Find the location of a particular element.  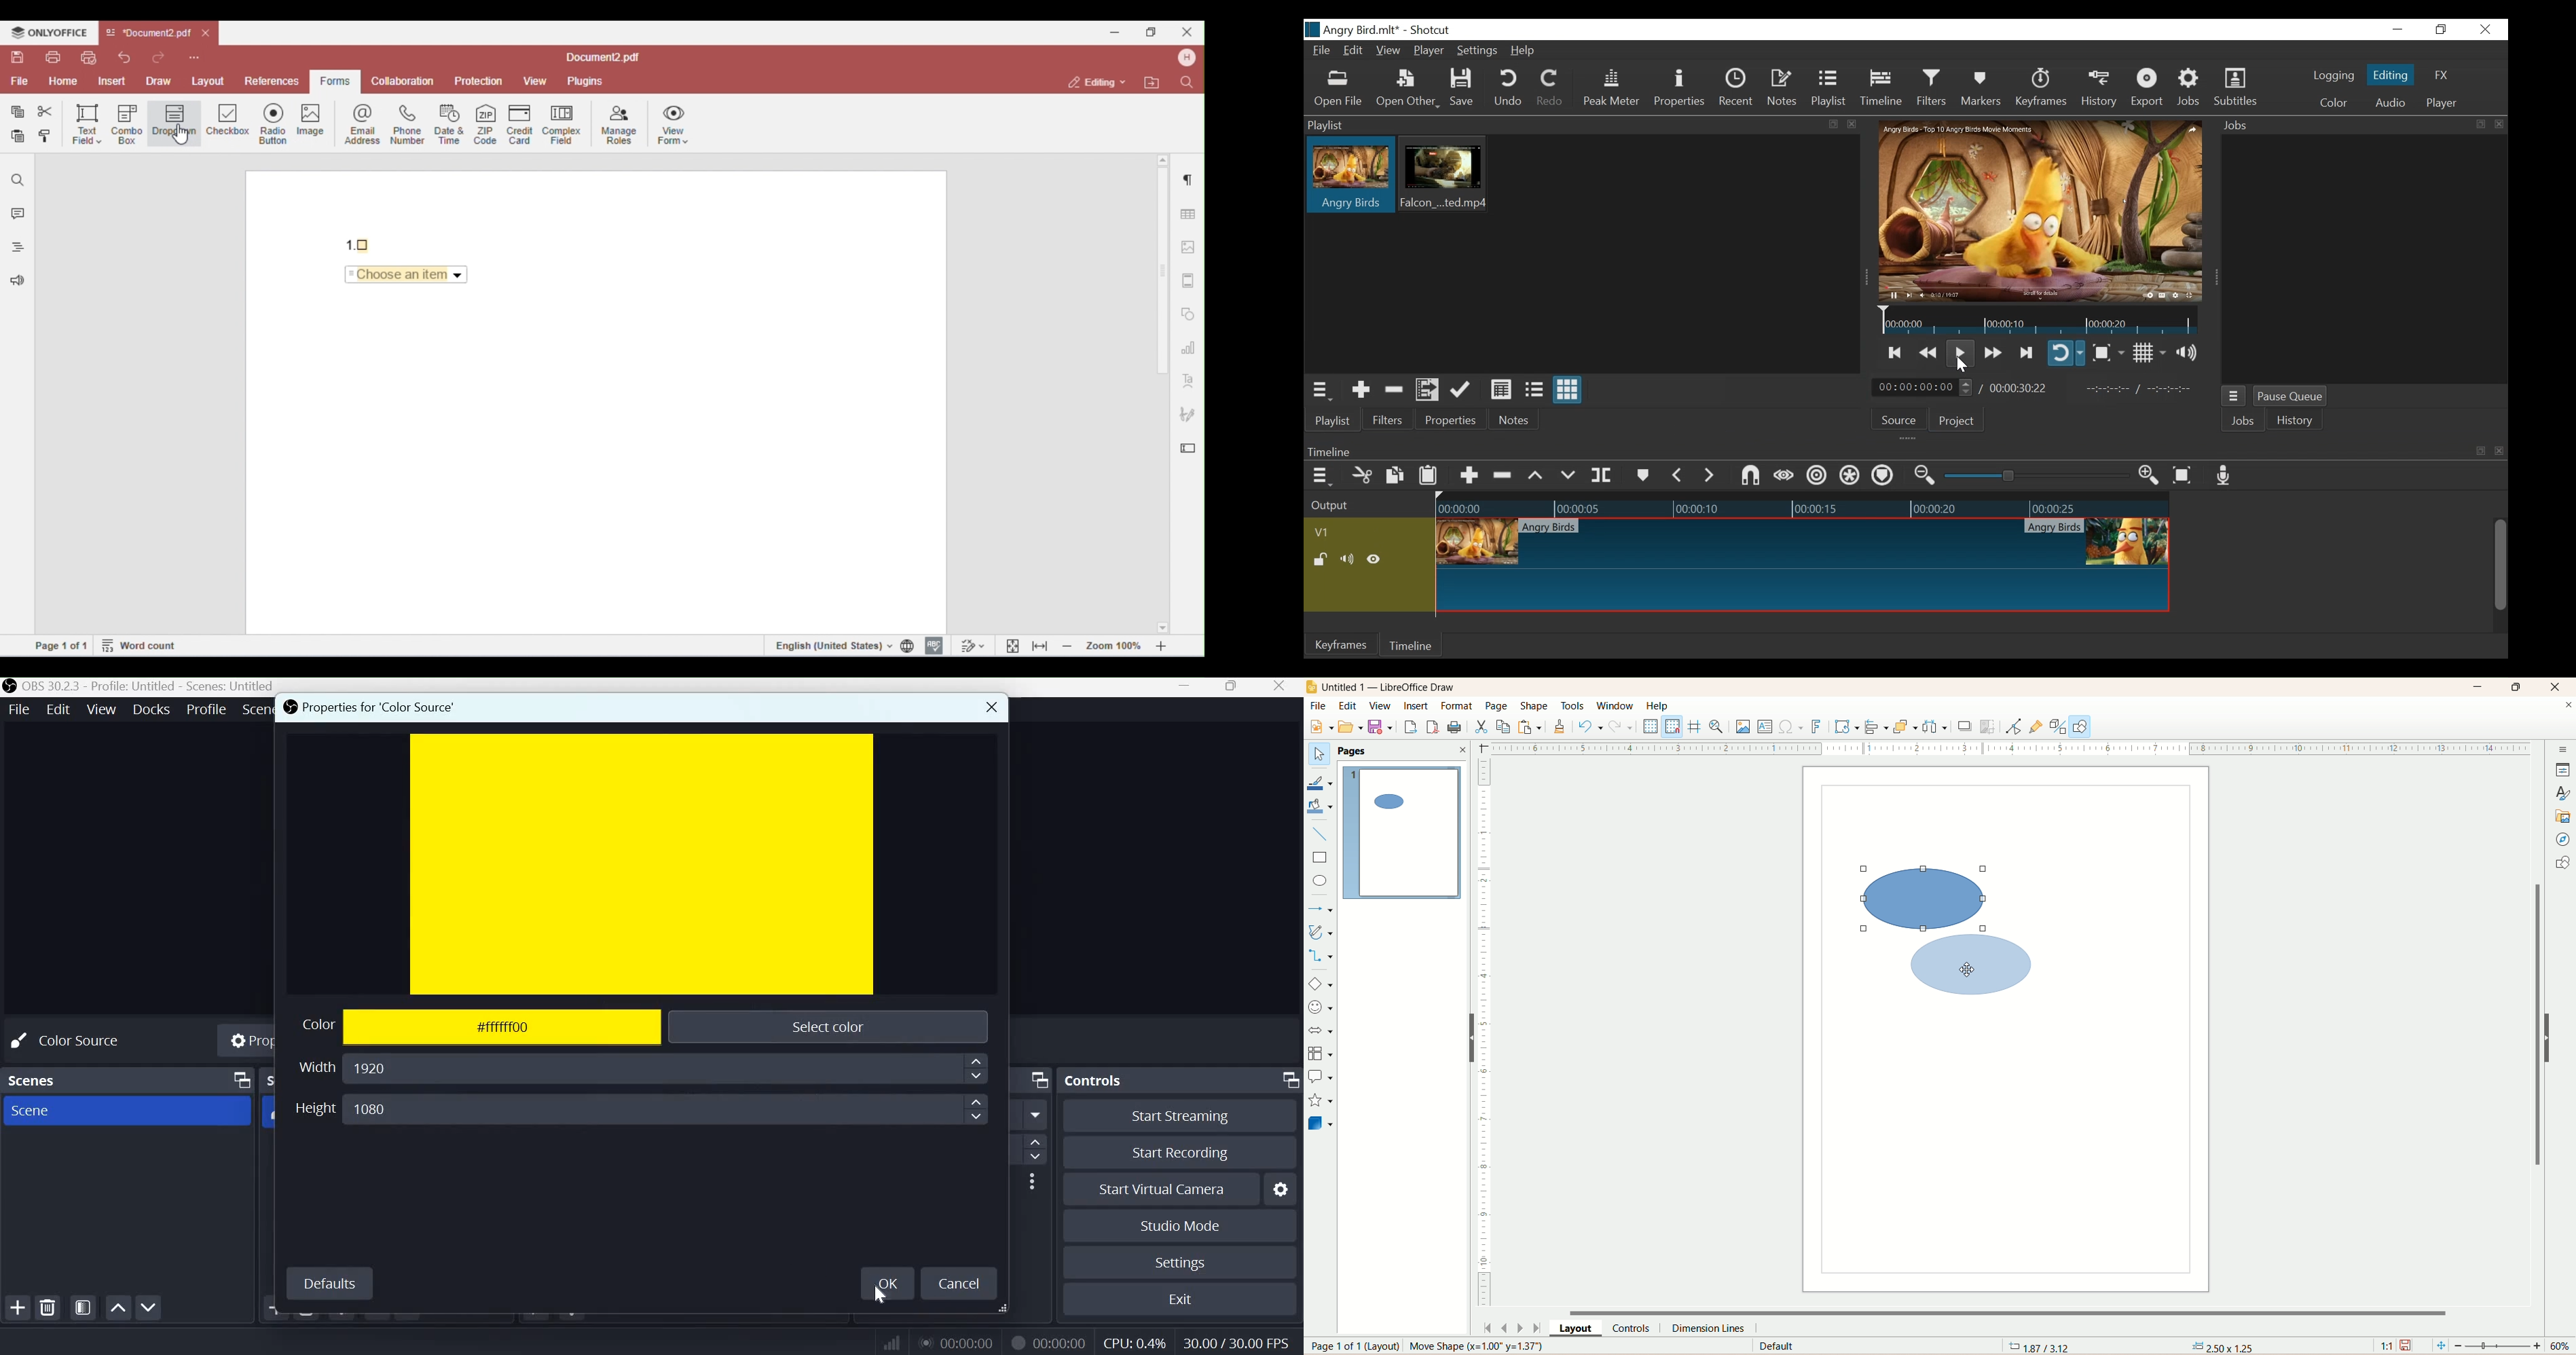

layout is located at coordinates (1579, 1327).